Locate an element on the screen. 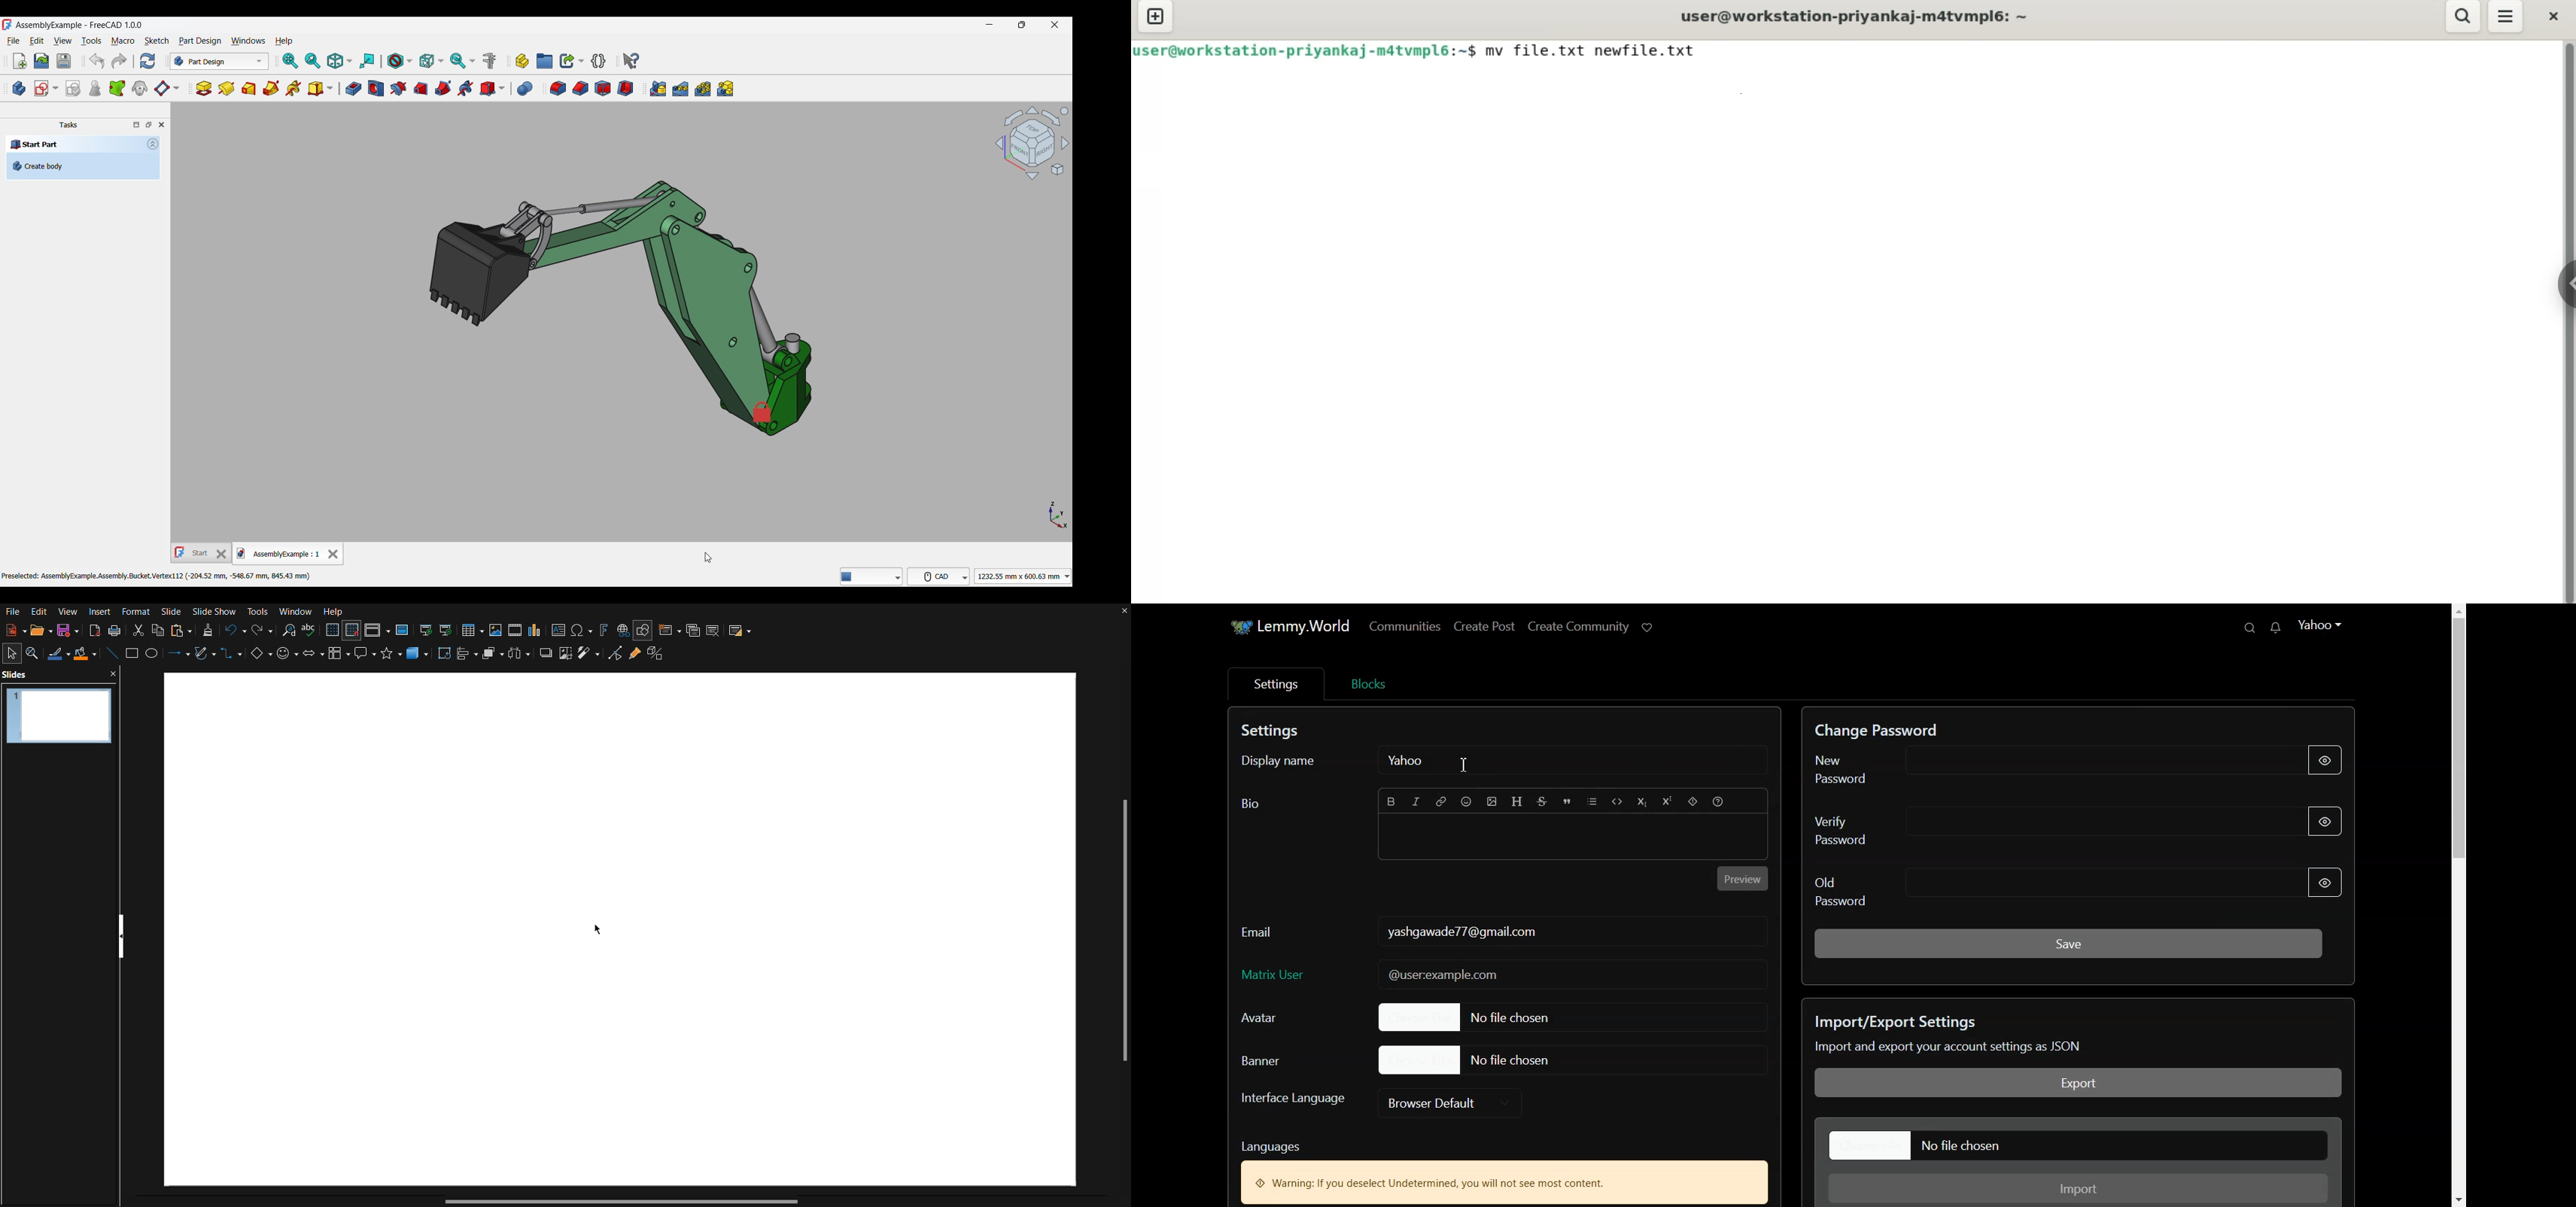  Sketch menu is located at coordinates (156, 41).